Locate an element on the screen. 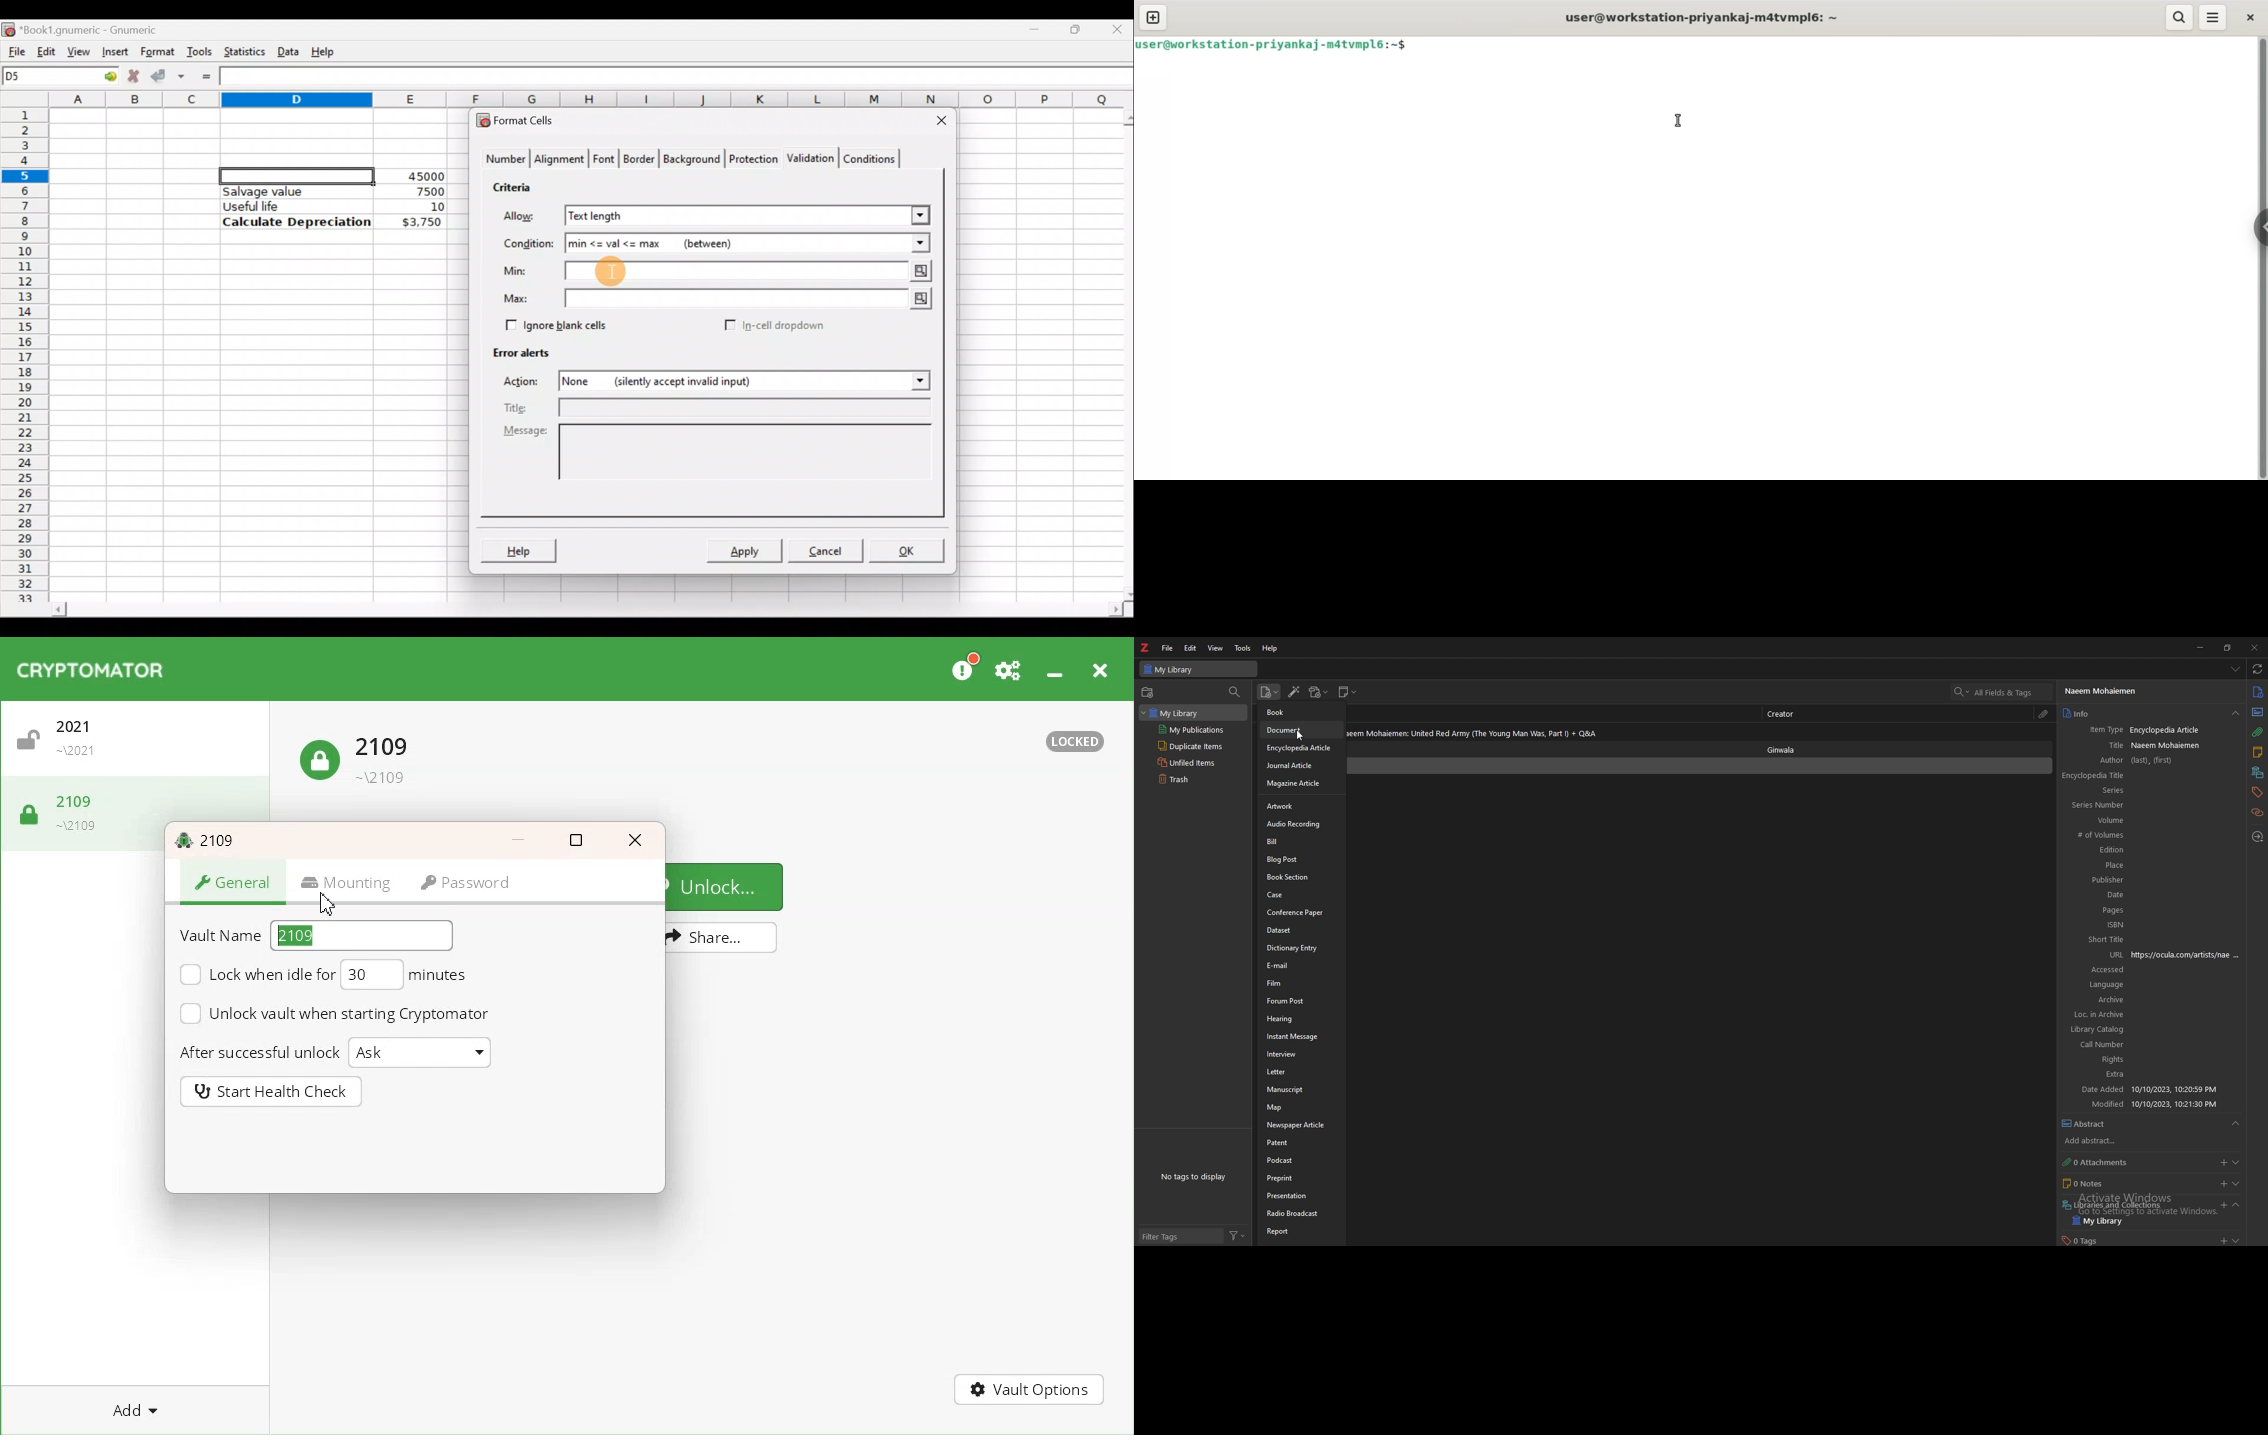  notes is located at coordinates (2257, 753).